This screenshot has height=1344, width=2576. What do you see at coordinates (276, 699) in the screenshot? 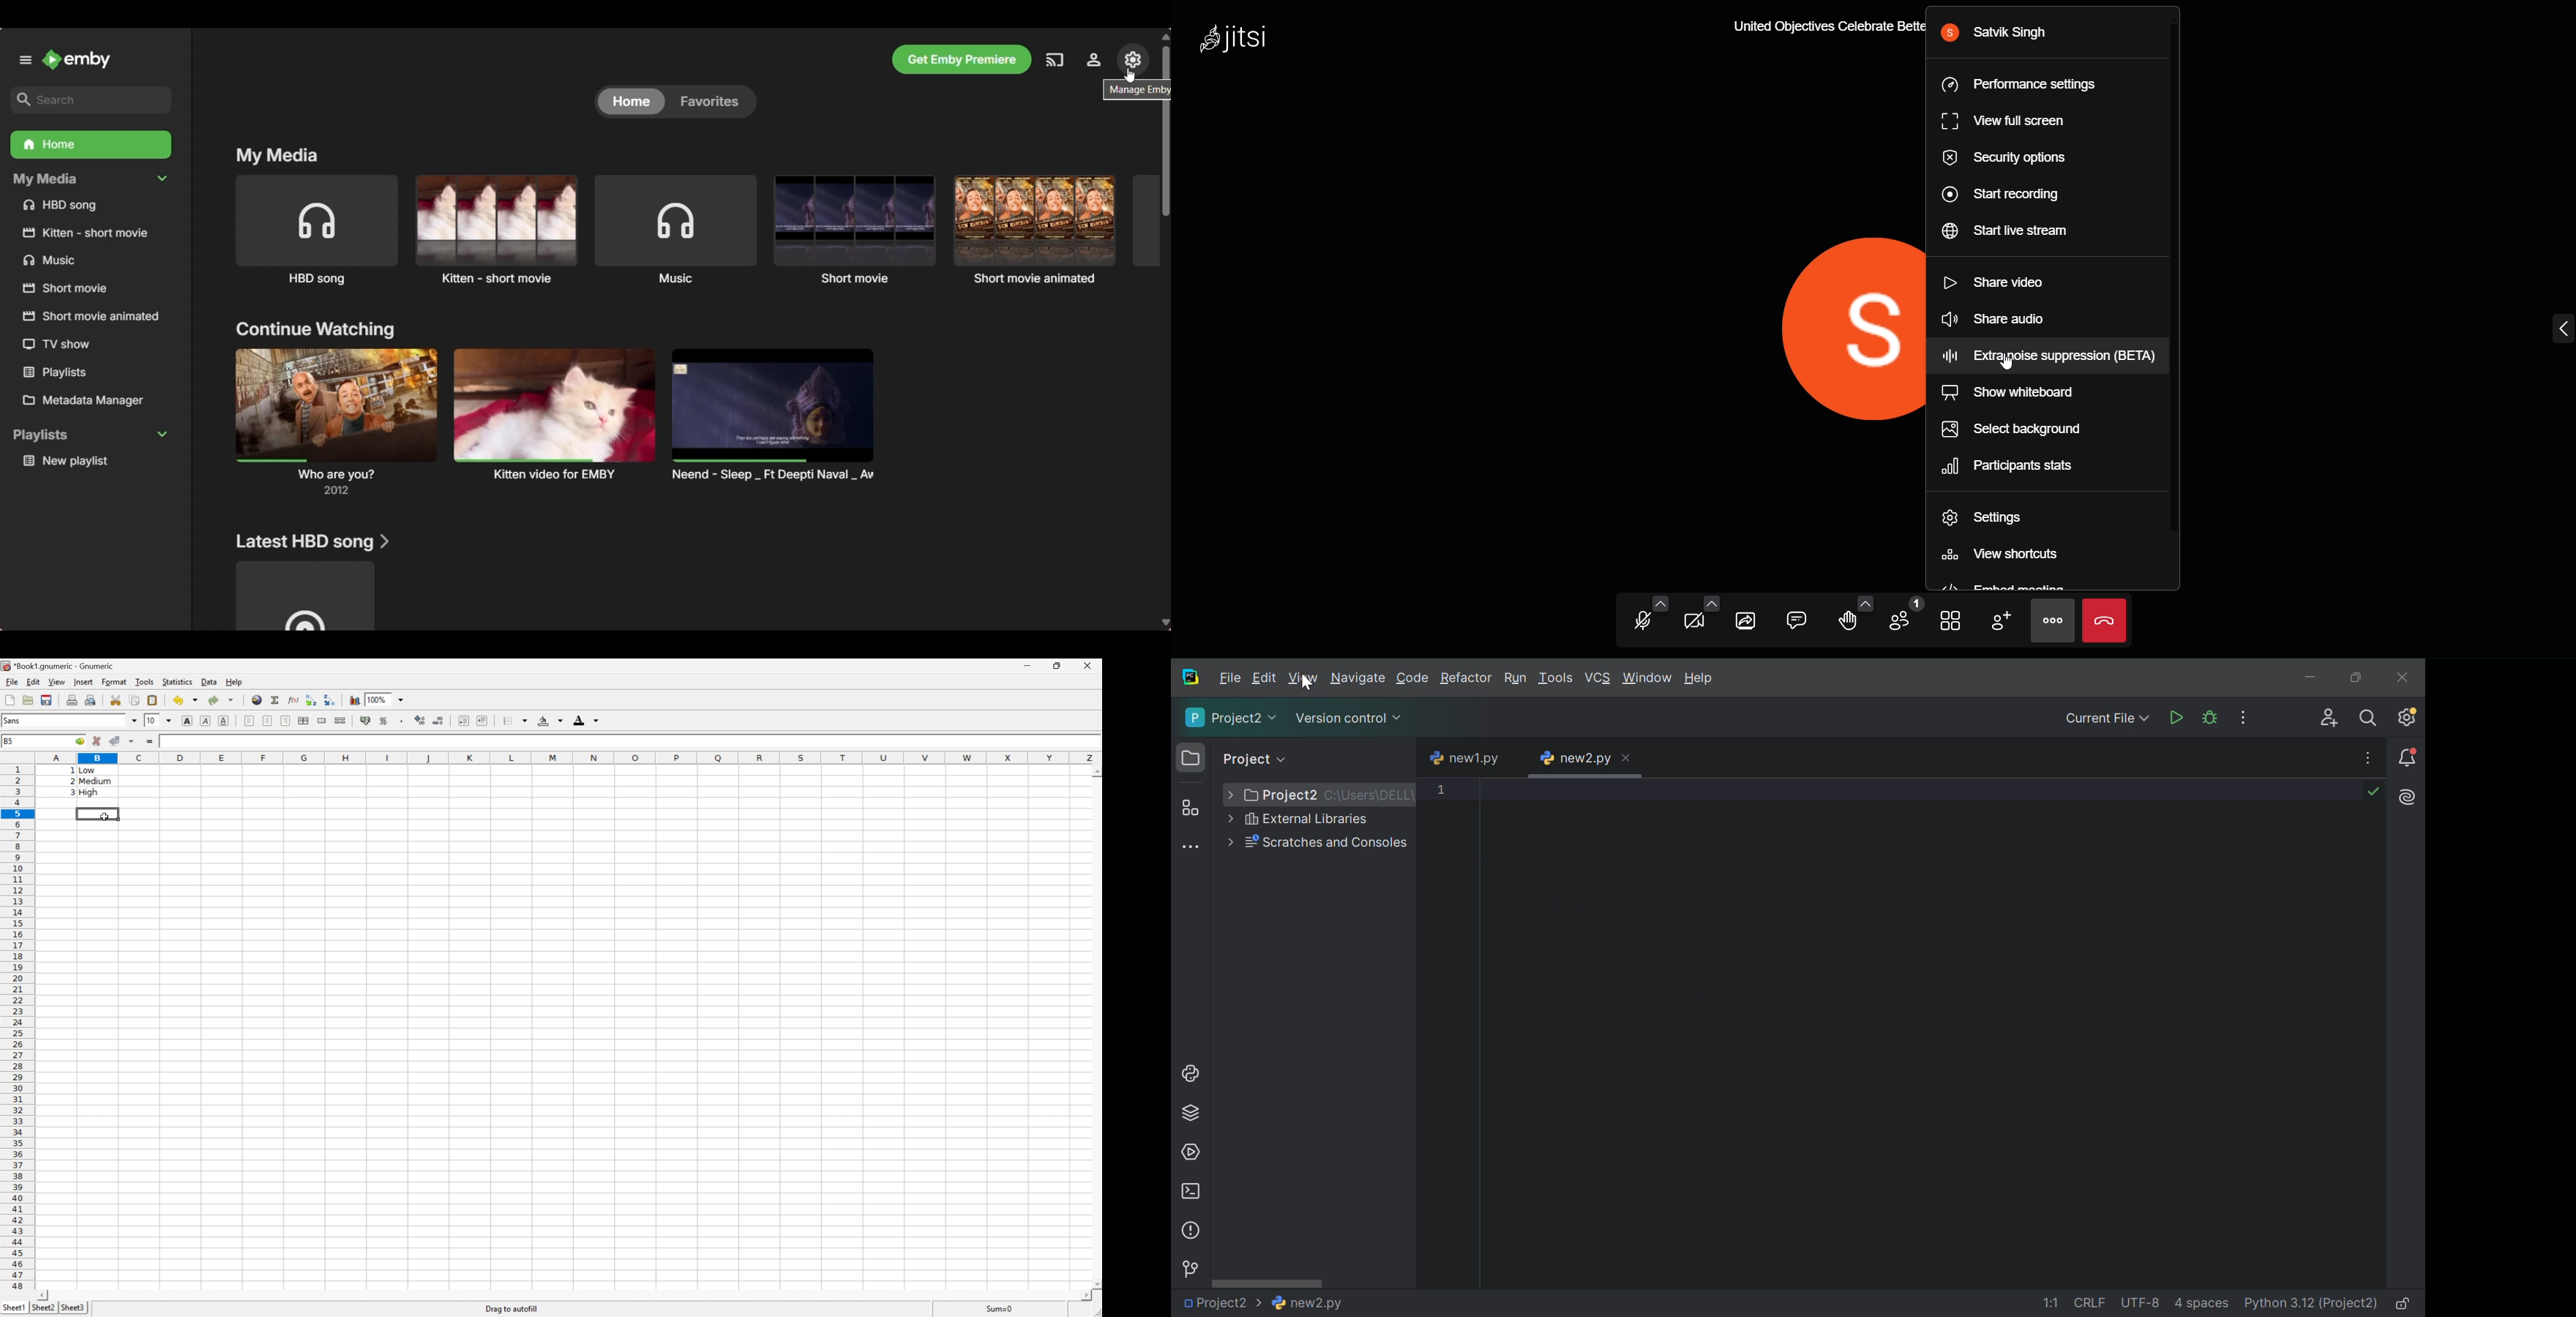
I see `Sum in current cells` at bounding box center [276, 699].